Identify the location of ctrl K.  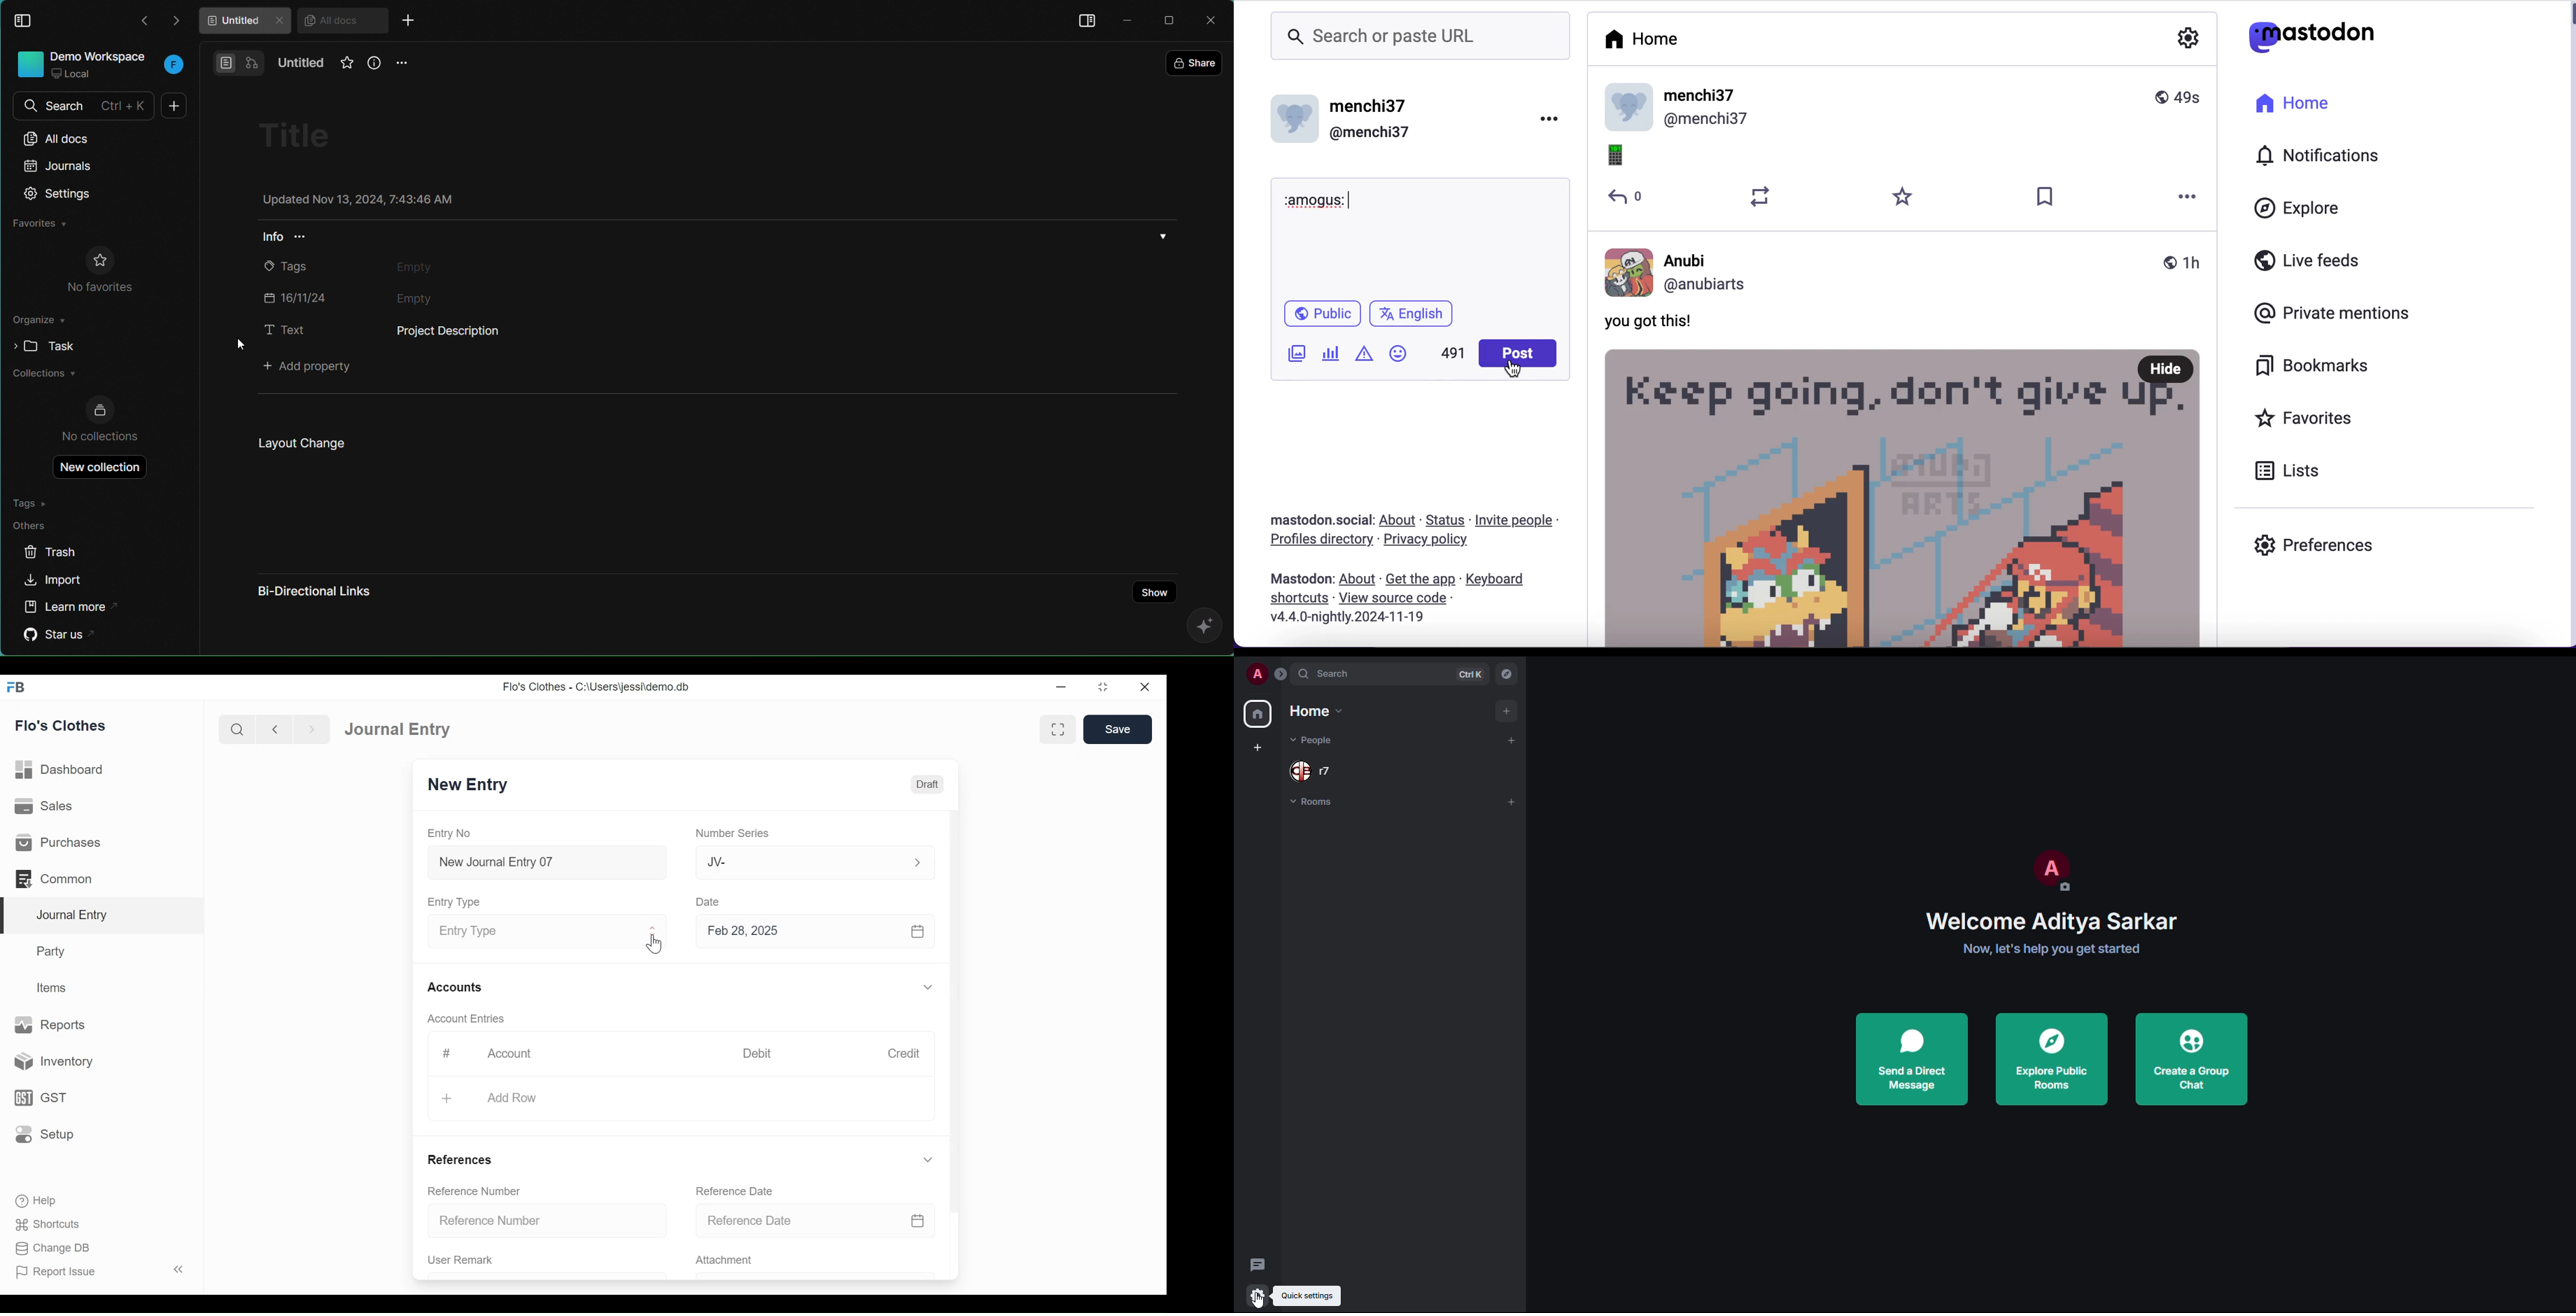
(1471, 673).